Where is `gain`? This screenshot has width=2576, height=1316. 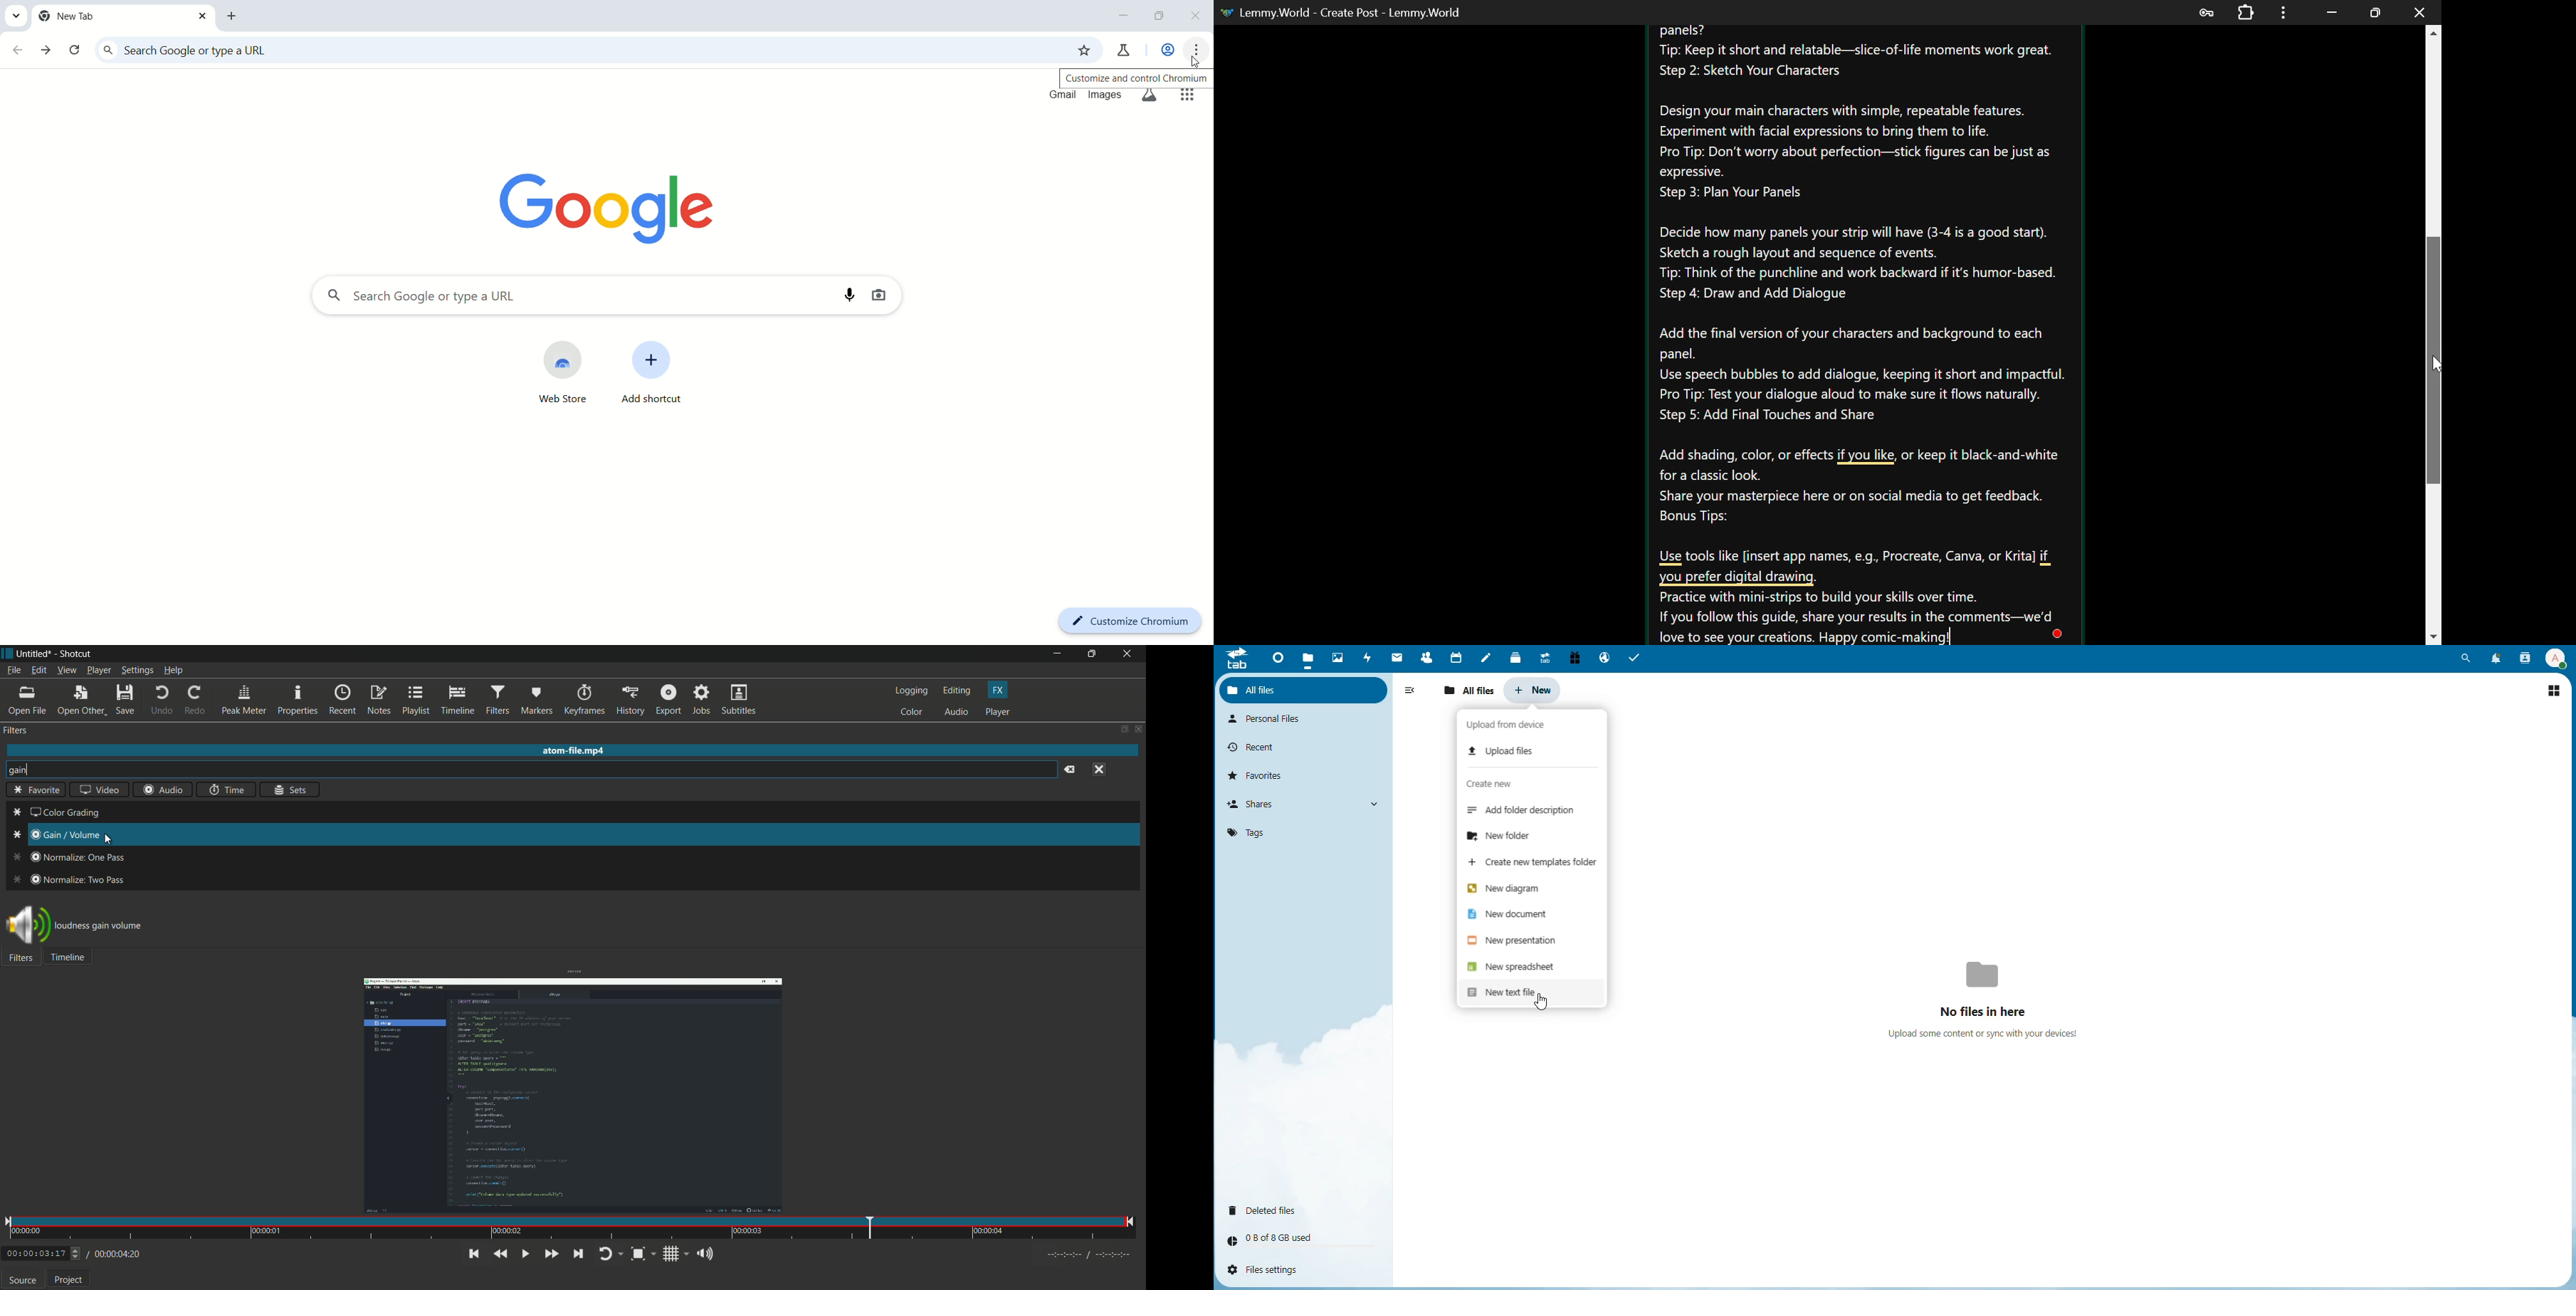 gain is located at coordinates (20, 770).